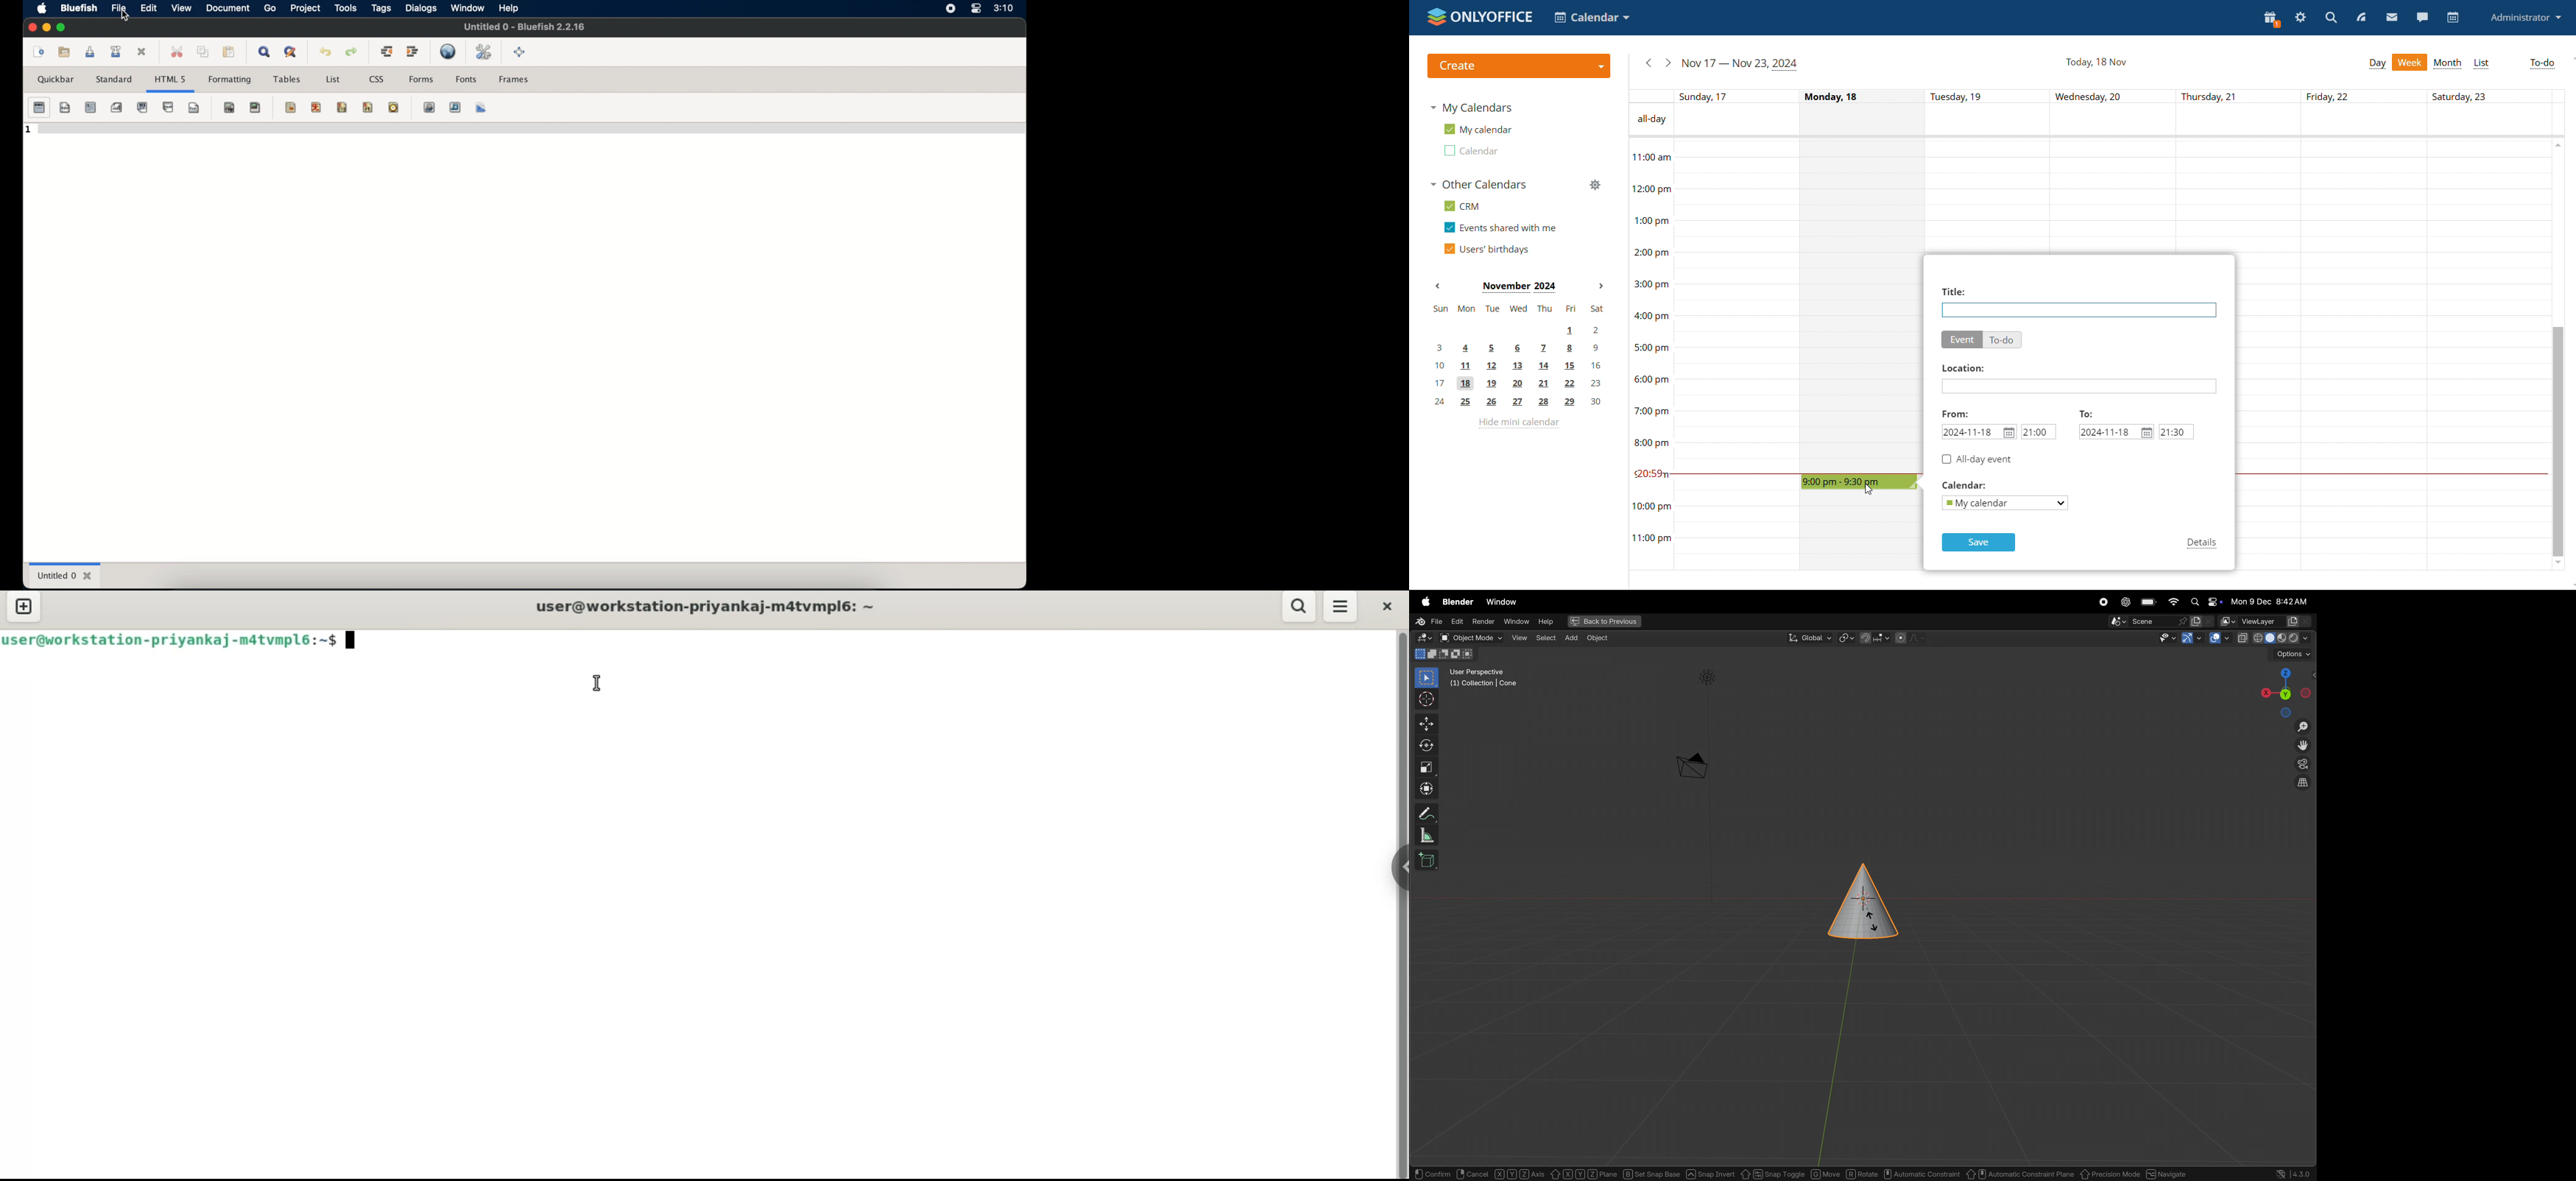 The height and width of the screenshot is (1204, 2576). I want to click on logo, so click(1480, 18).